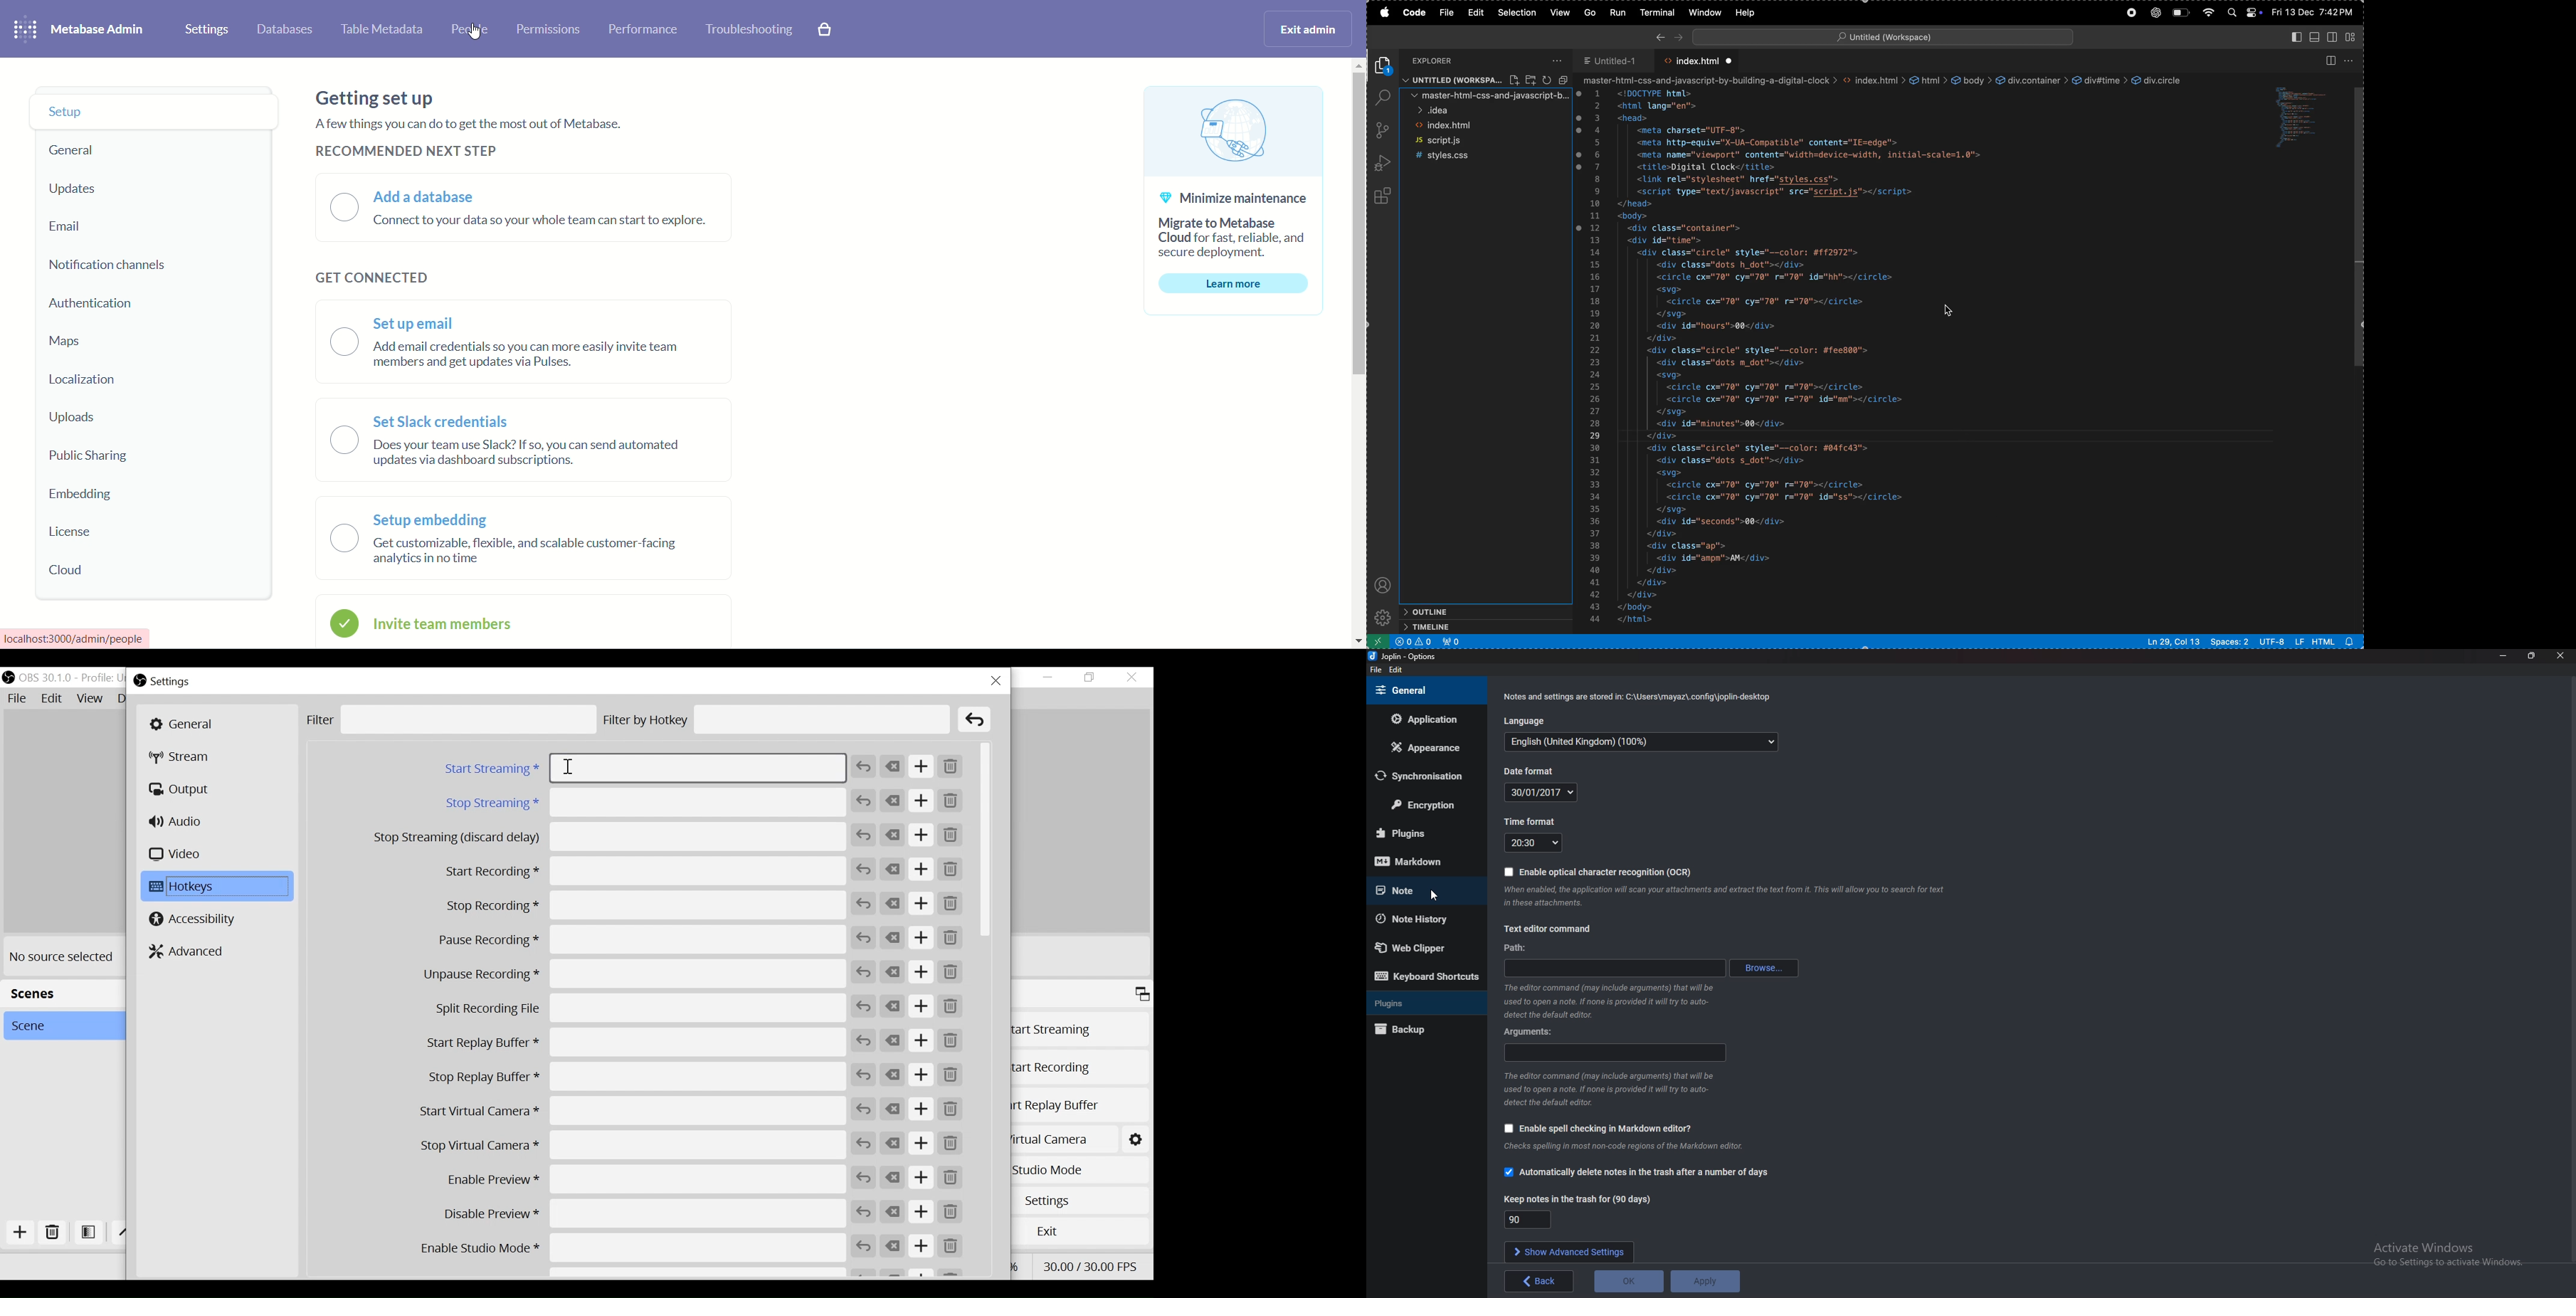 The width and height of the screenshot is (2576, 1316). What do you see at coordinates (2532, 655) in the screenshot?
I see `resize` at bounding box center [2532, 655].